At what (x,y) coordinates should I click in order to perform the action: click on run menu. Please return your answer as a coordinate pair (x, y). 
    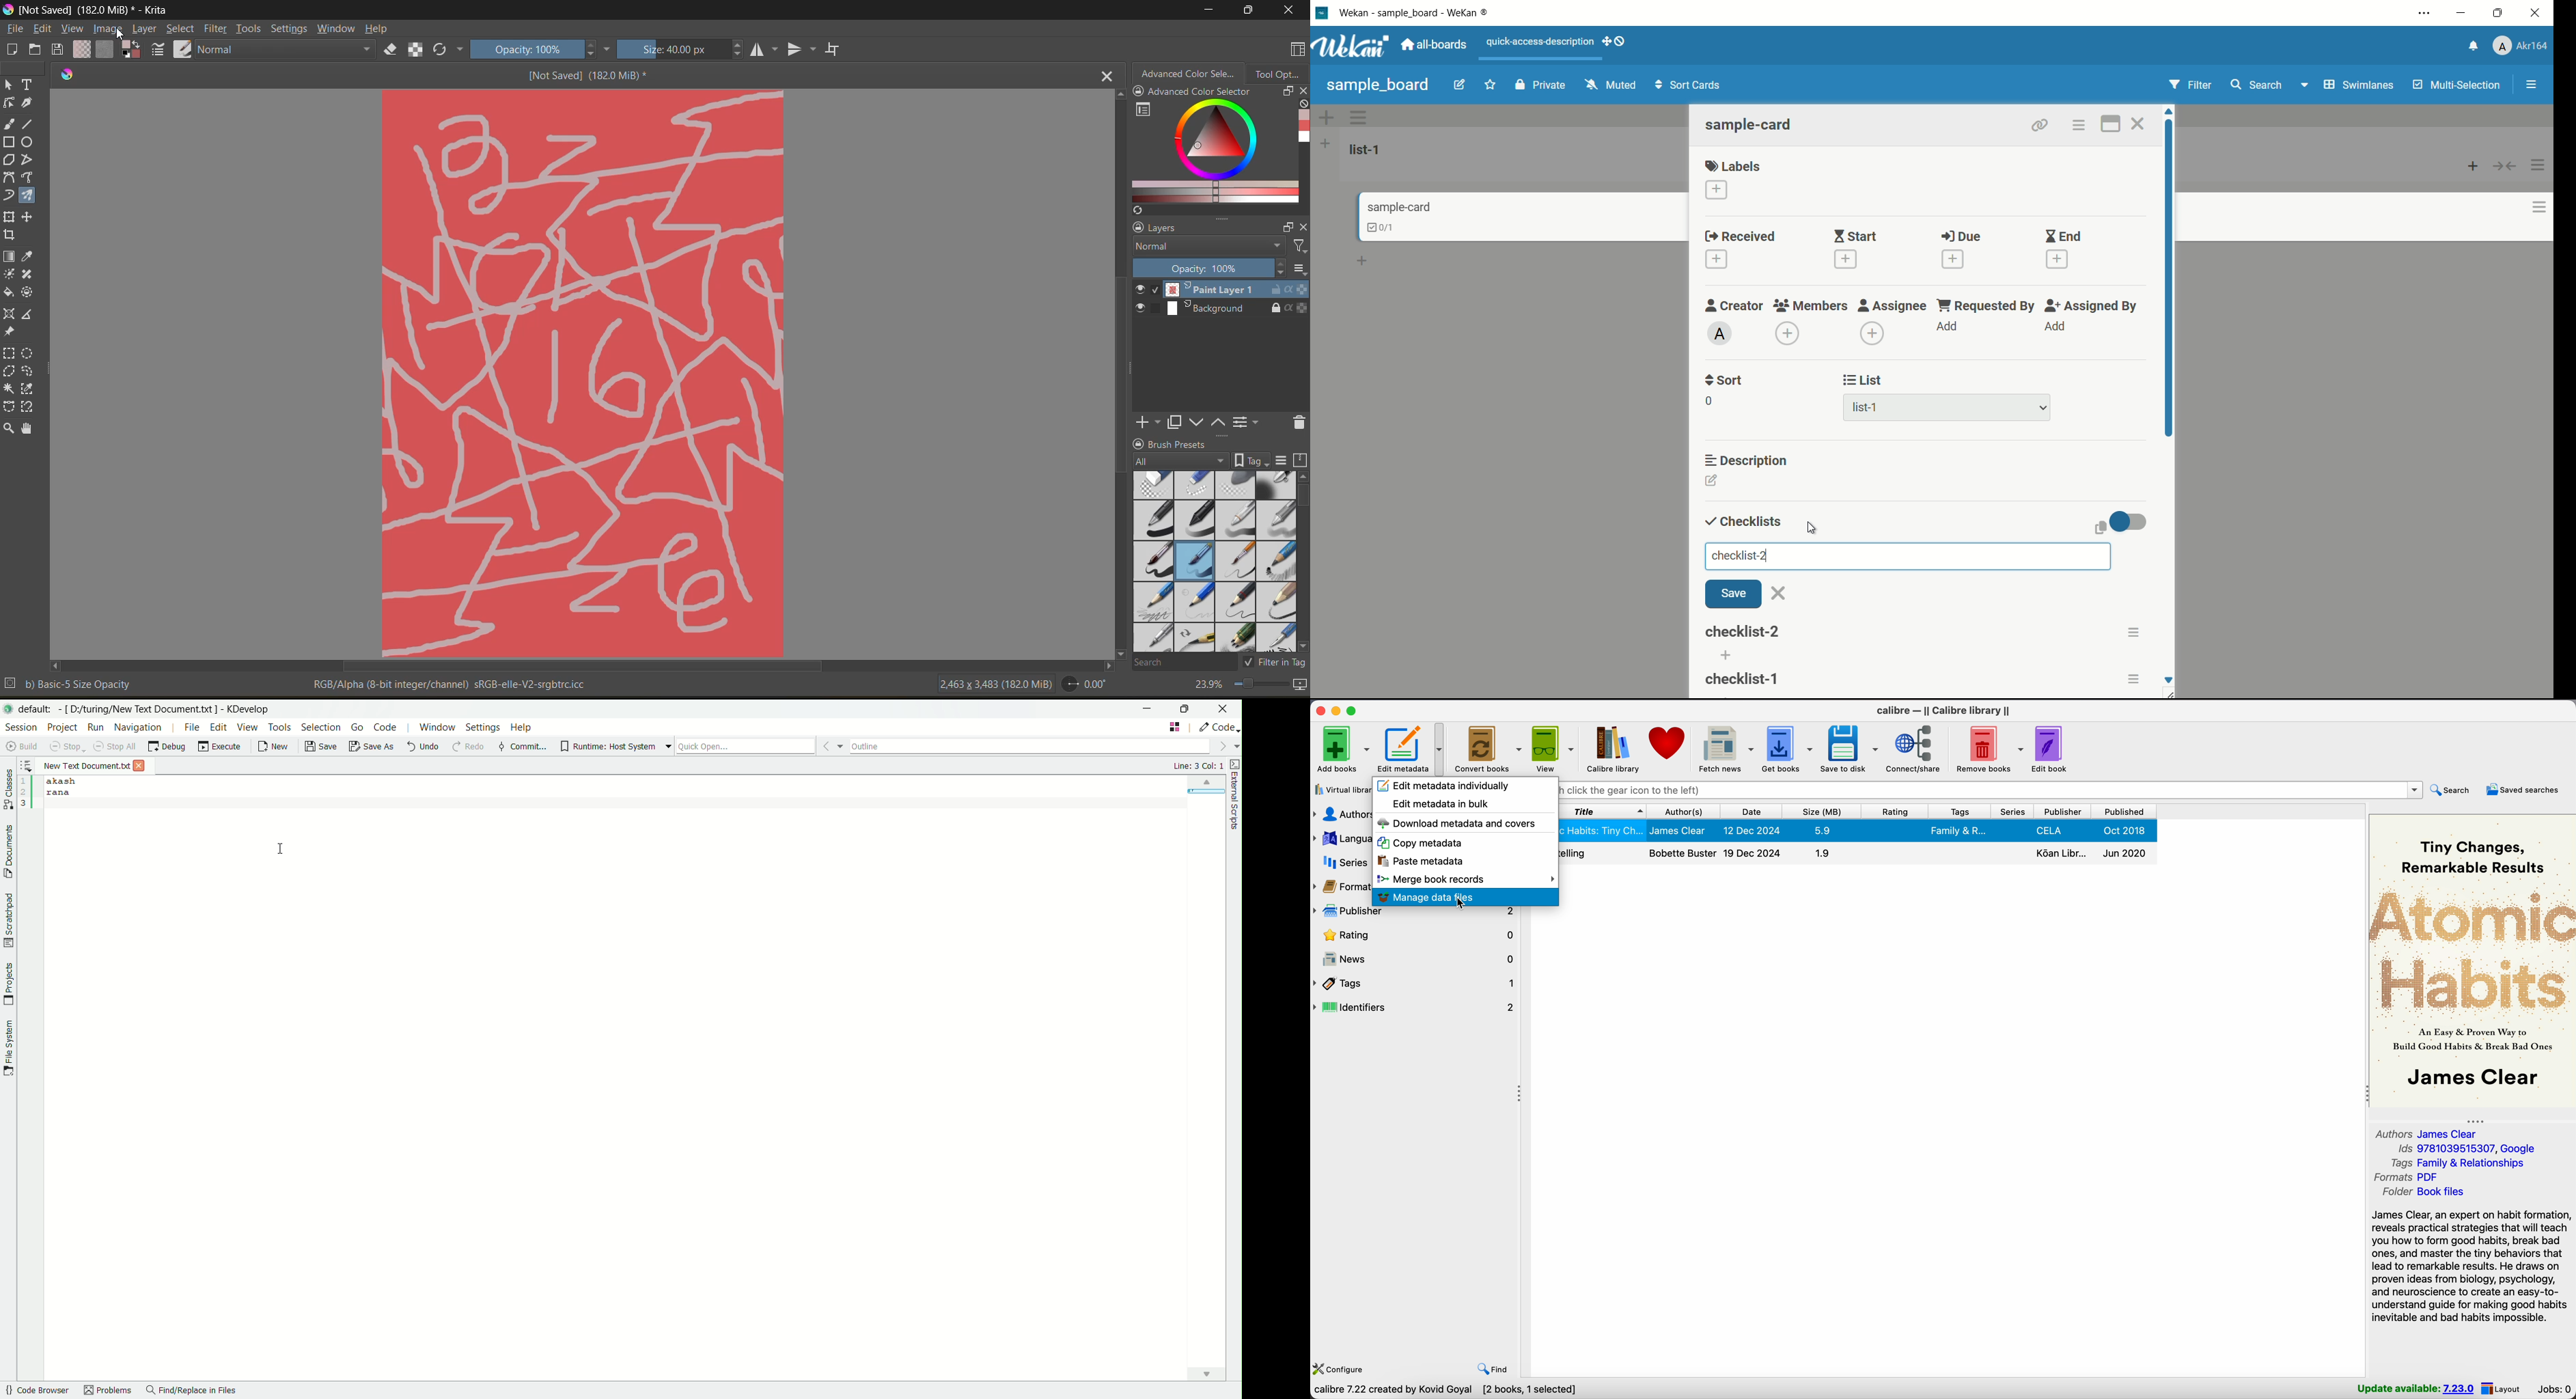
    Looking at the image, I should click on (95, 727).